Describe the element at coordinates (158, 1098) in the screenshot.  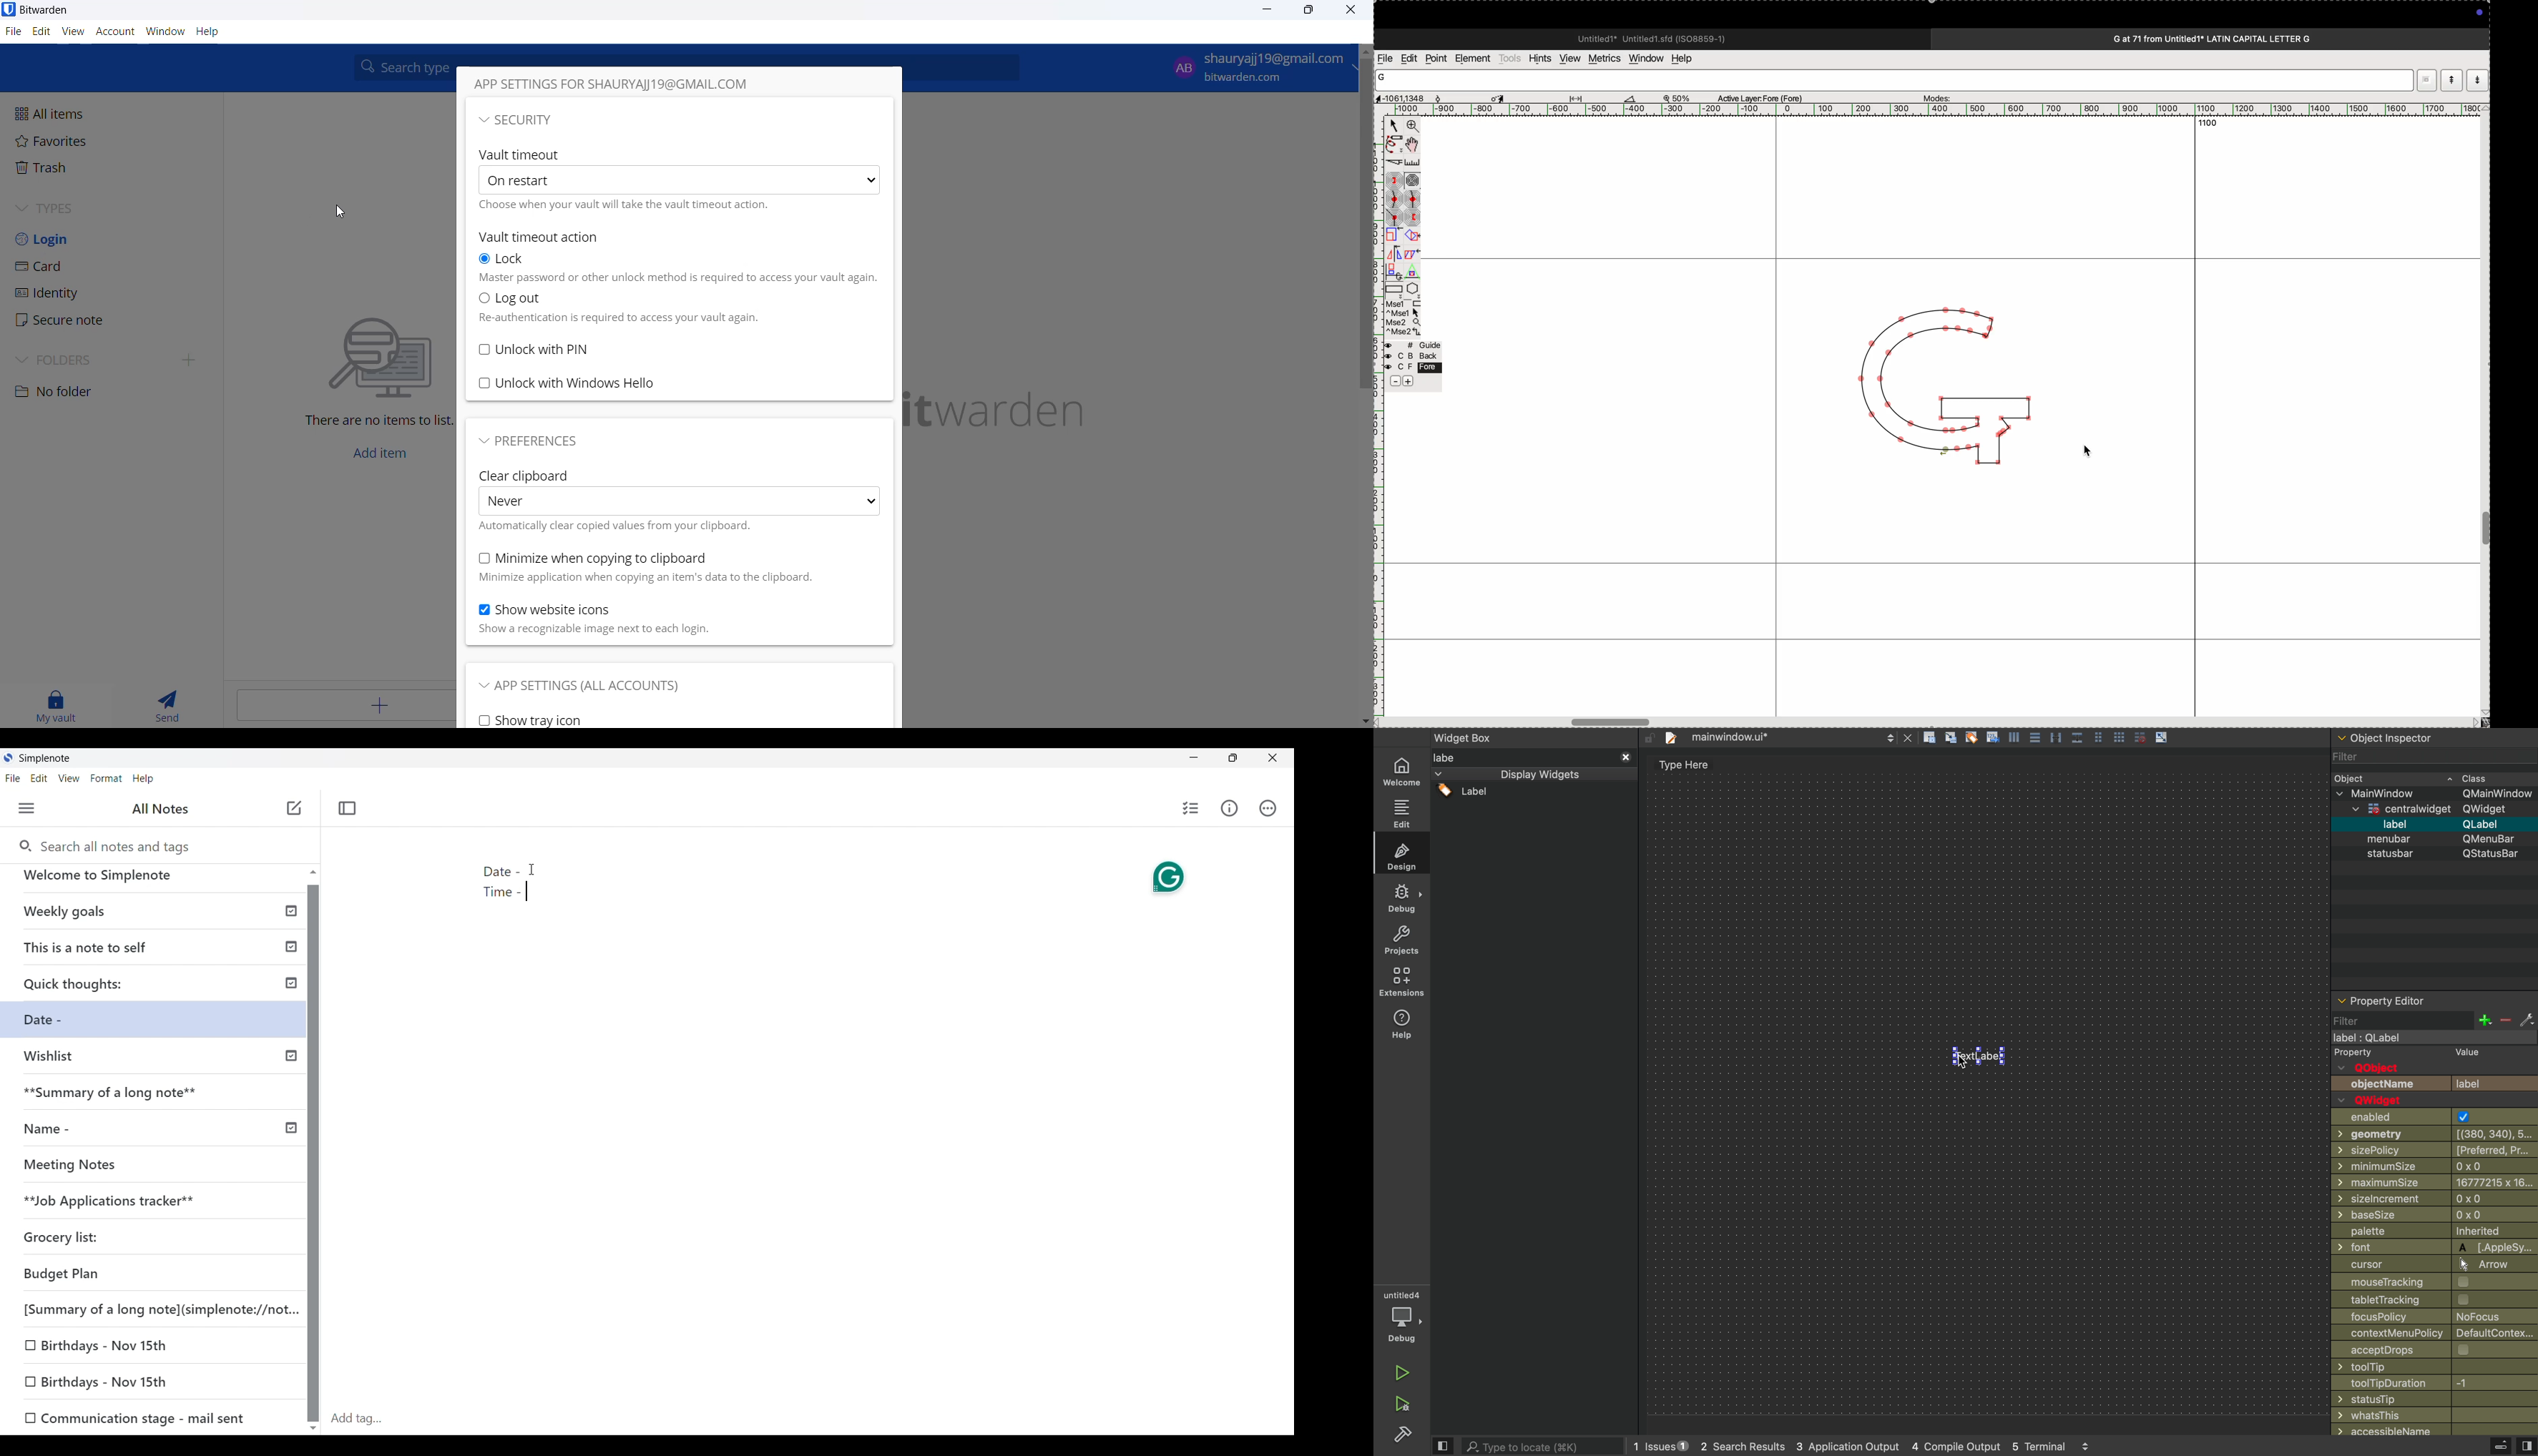
I see `Published note, indicated by check icon` at that location.